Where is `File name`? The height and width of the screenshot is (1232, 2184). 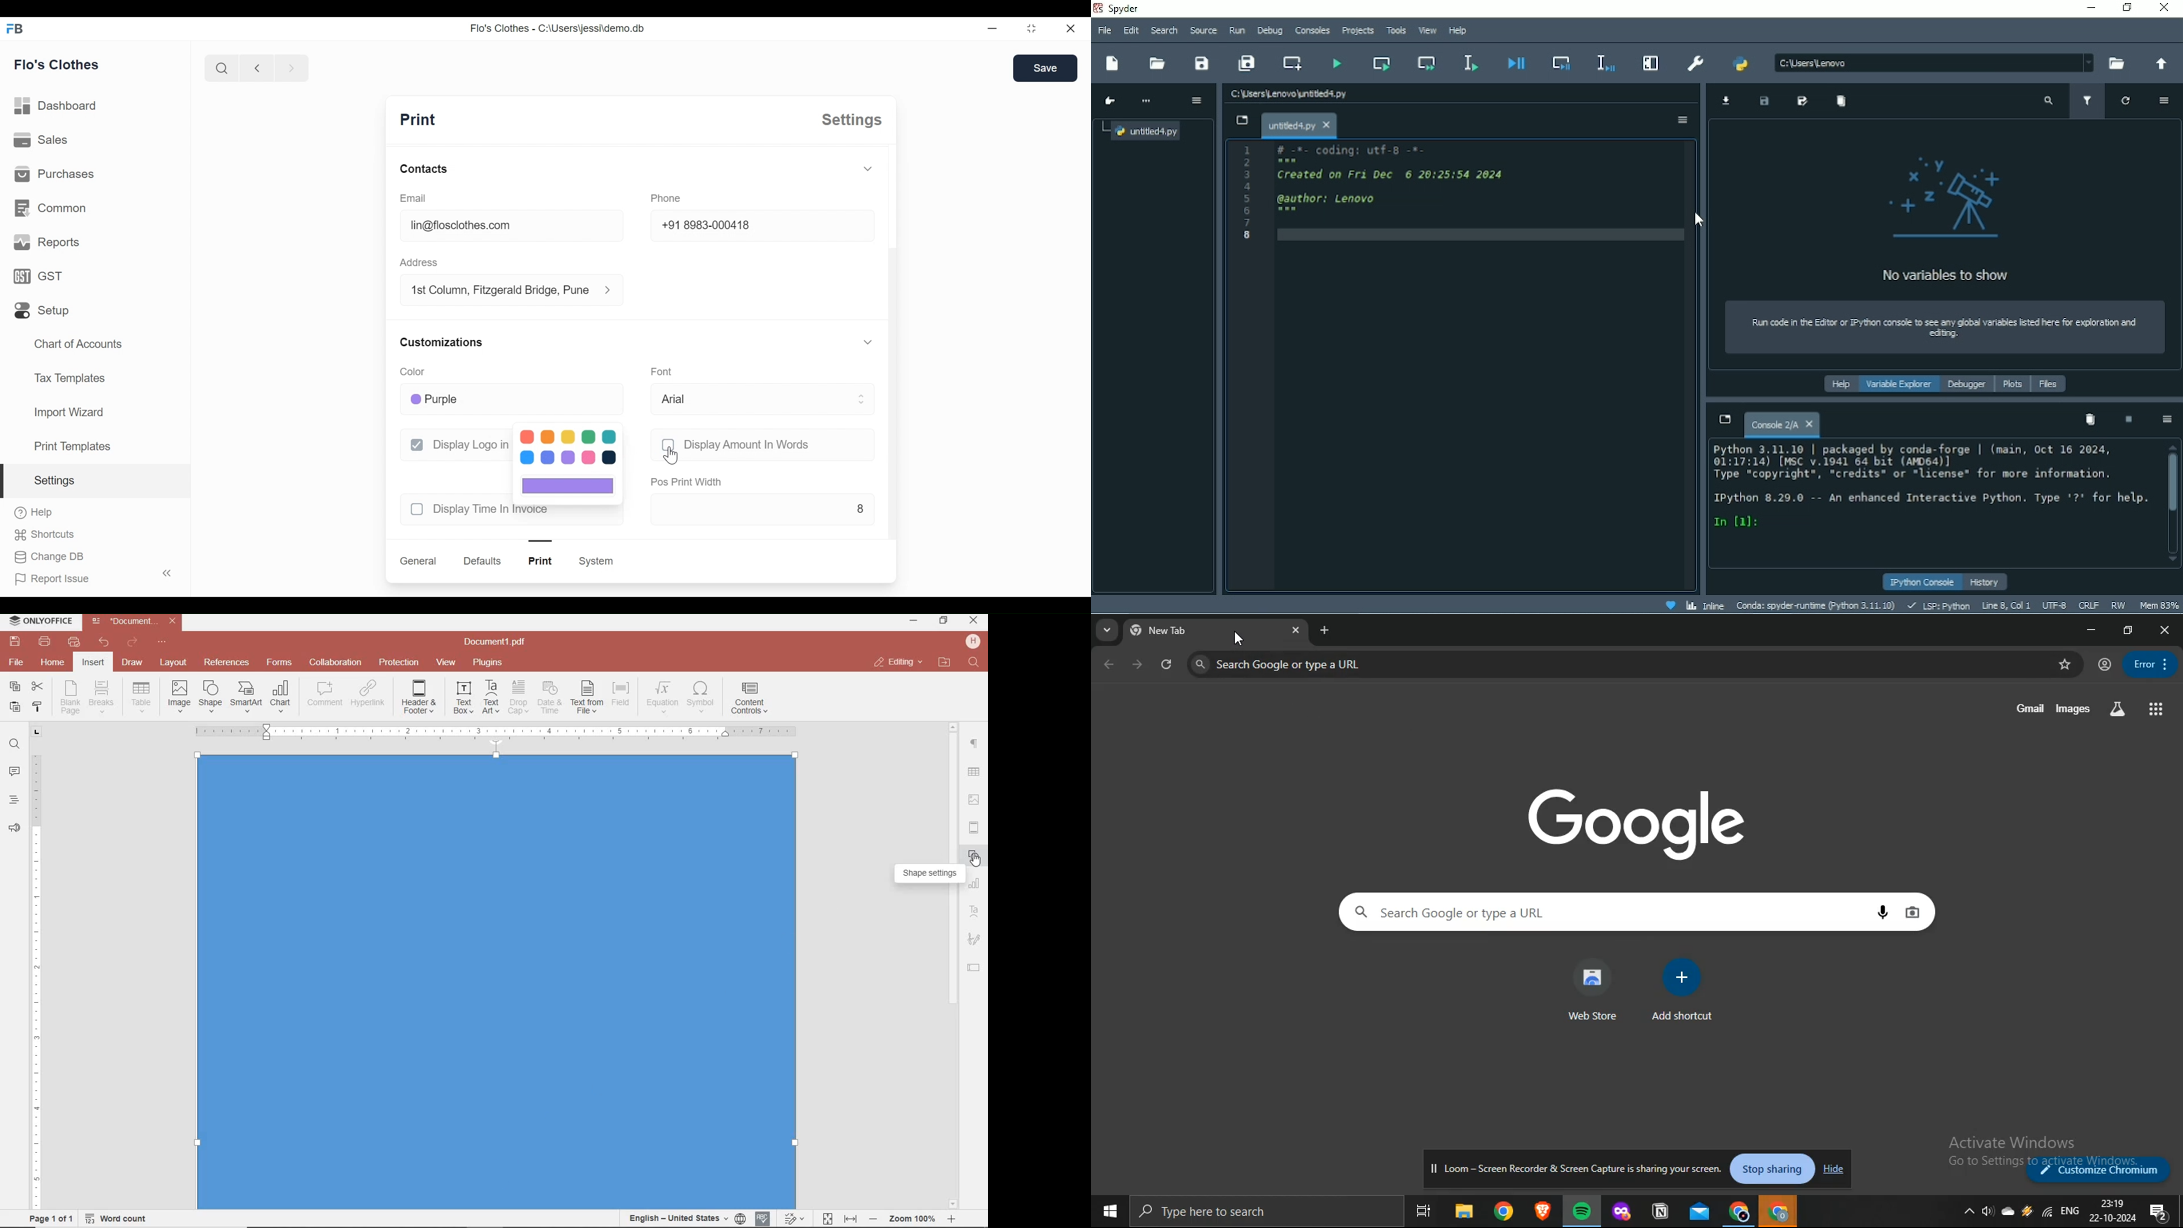 File name is located at coordinates (1299, 125).